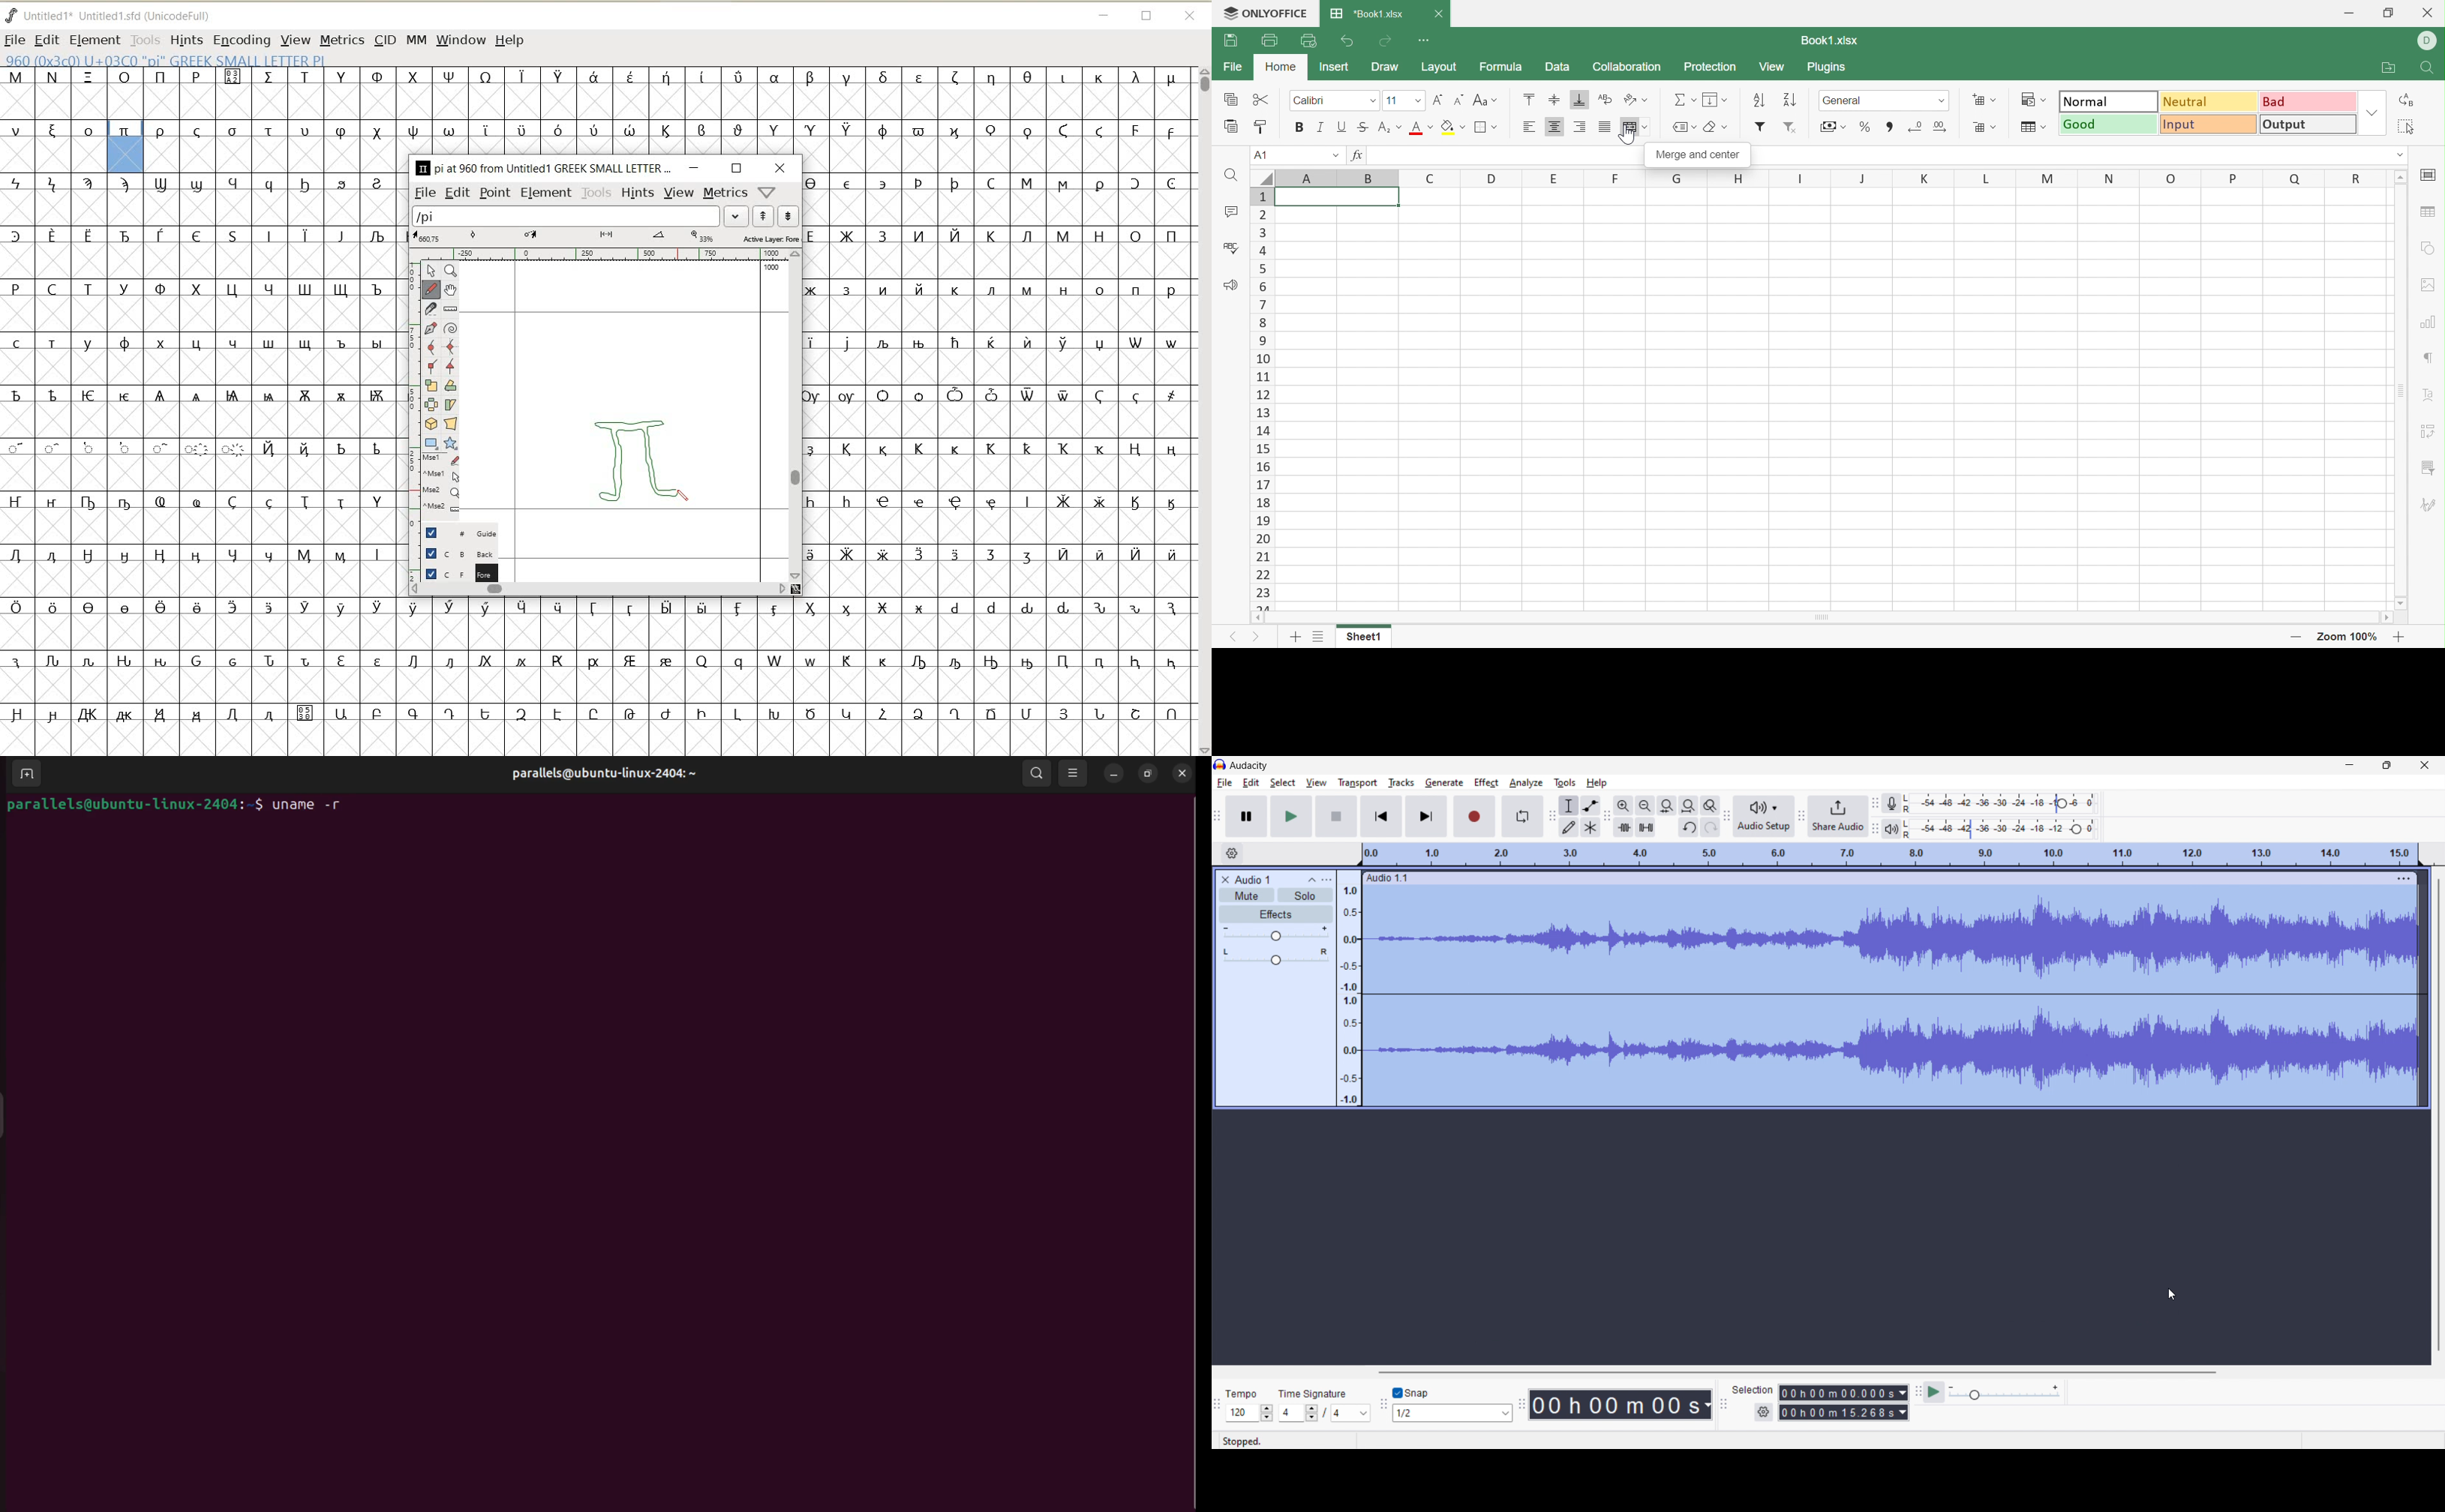 This screenshot has width=2464, height=1512. I want to click on amplitude, so click(1350, 988).